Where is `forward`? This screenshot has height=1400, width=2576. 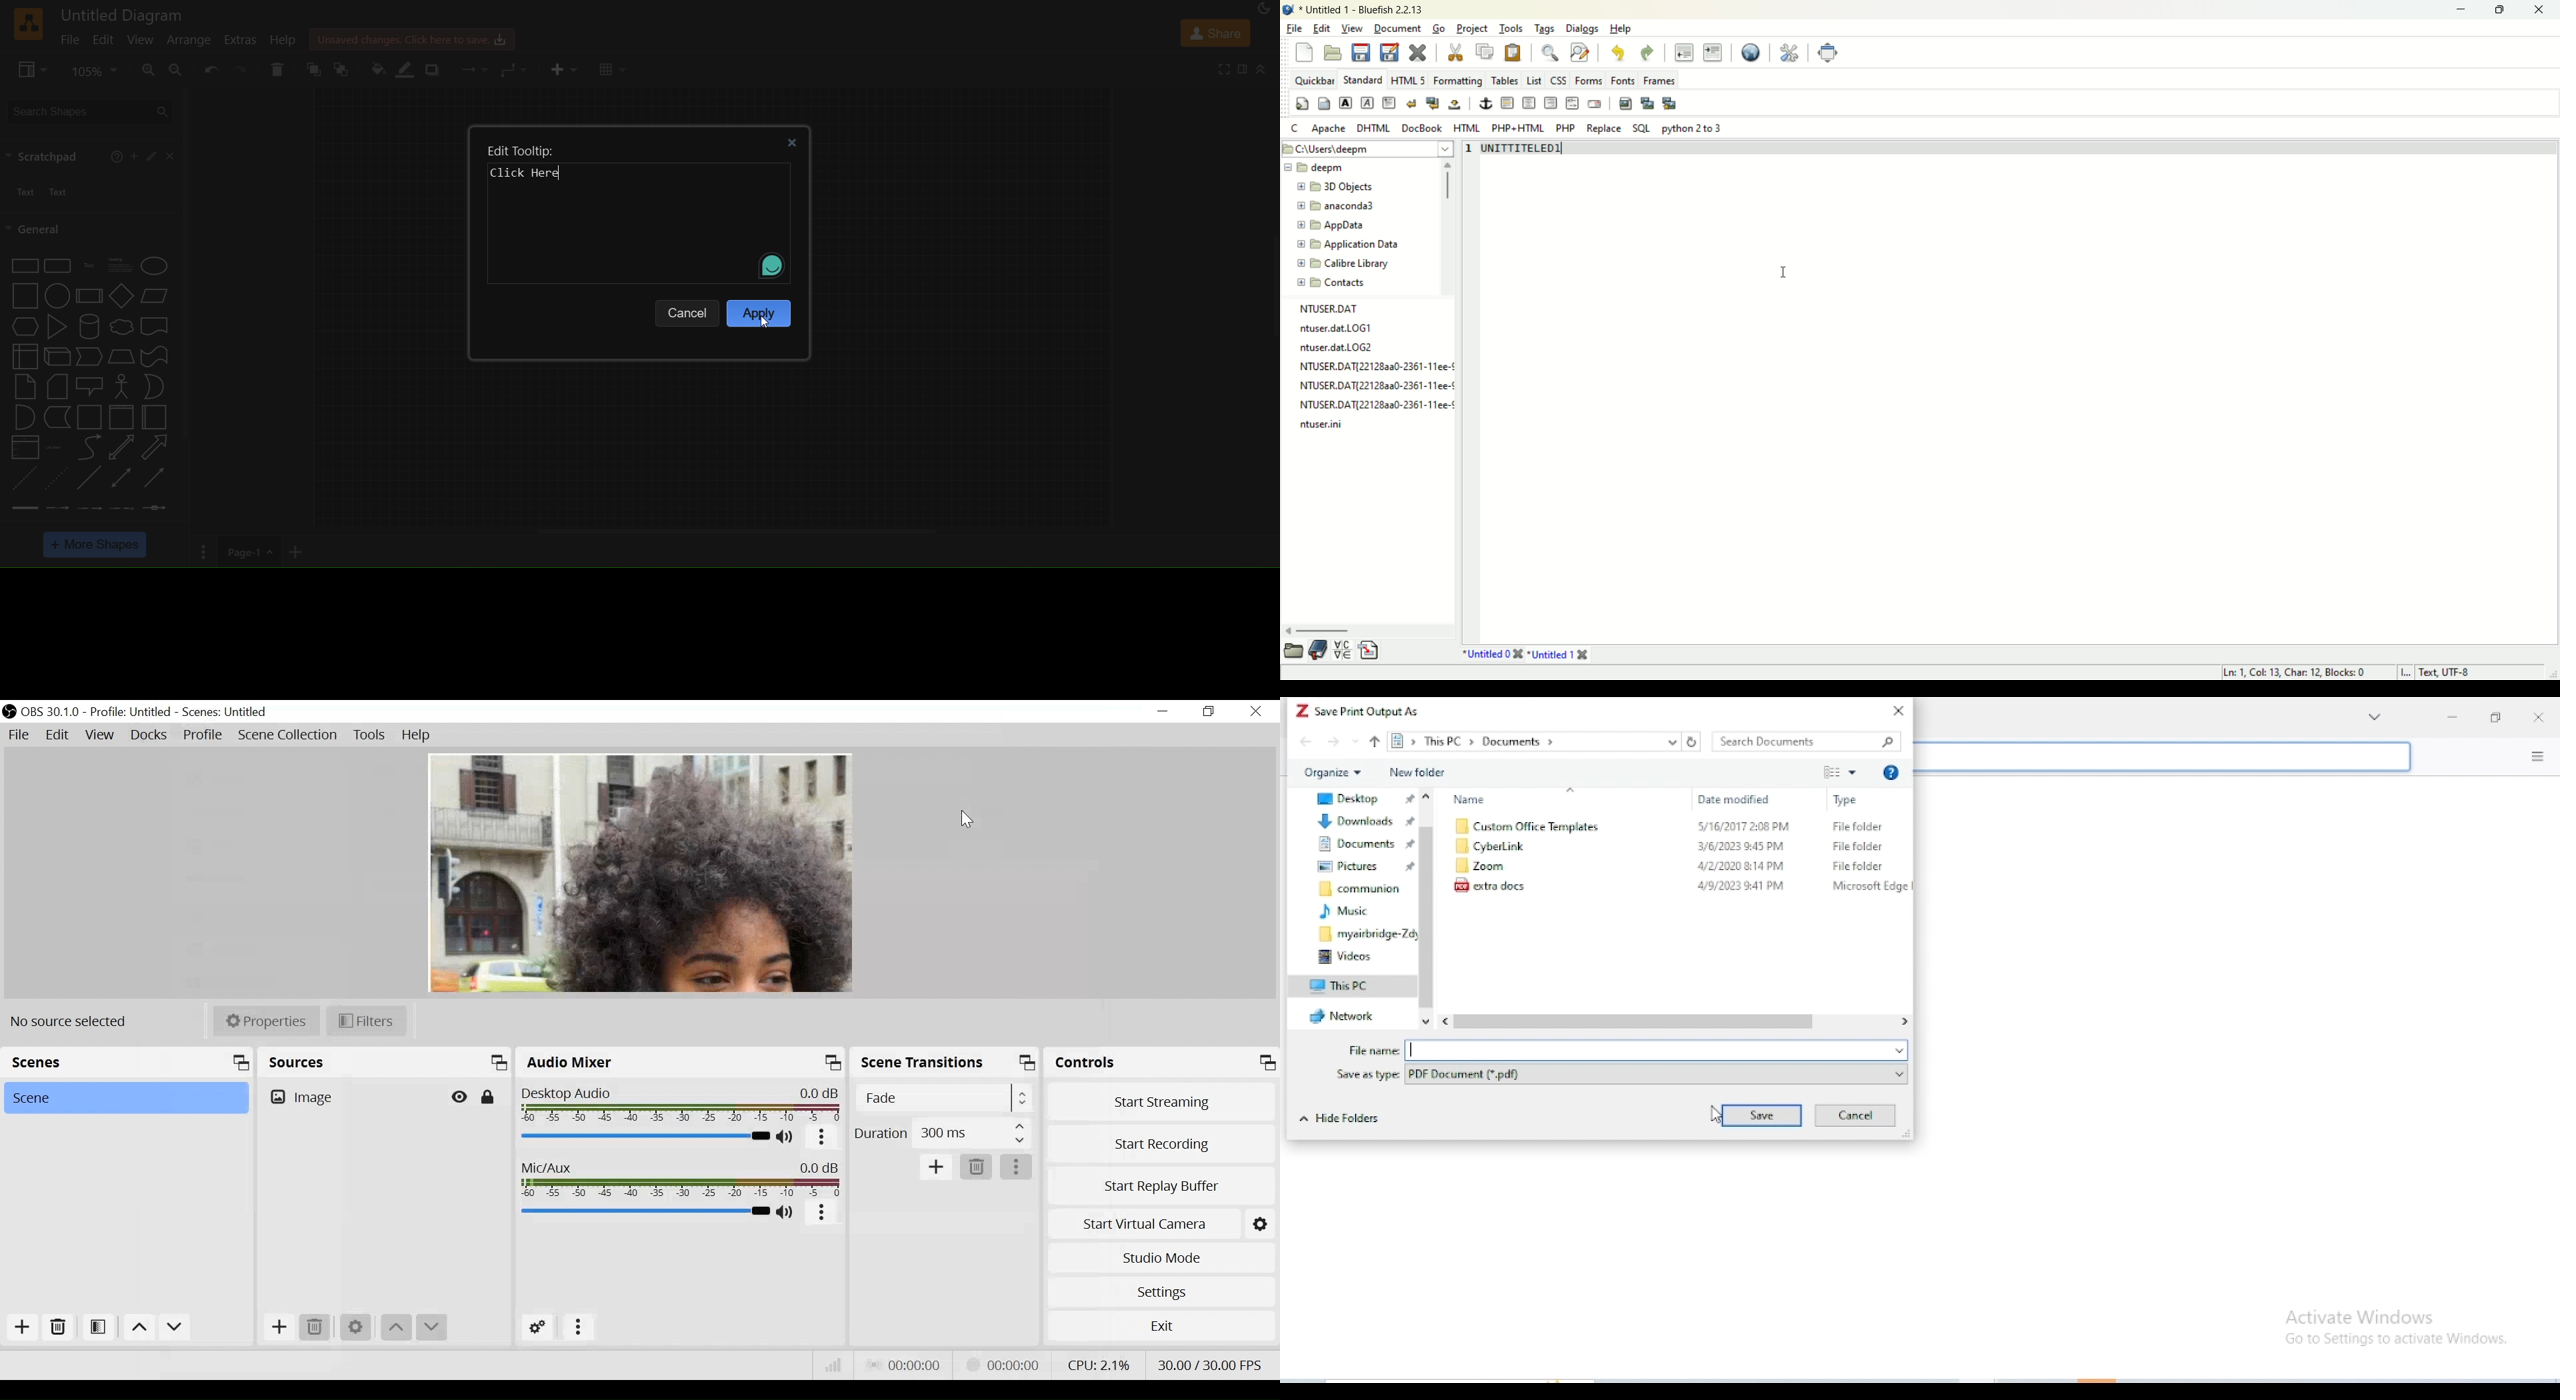 forward is located at coordinates (1333, 741).